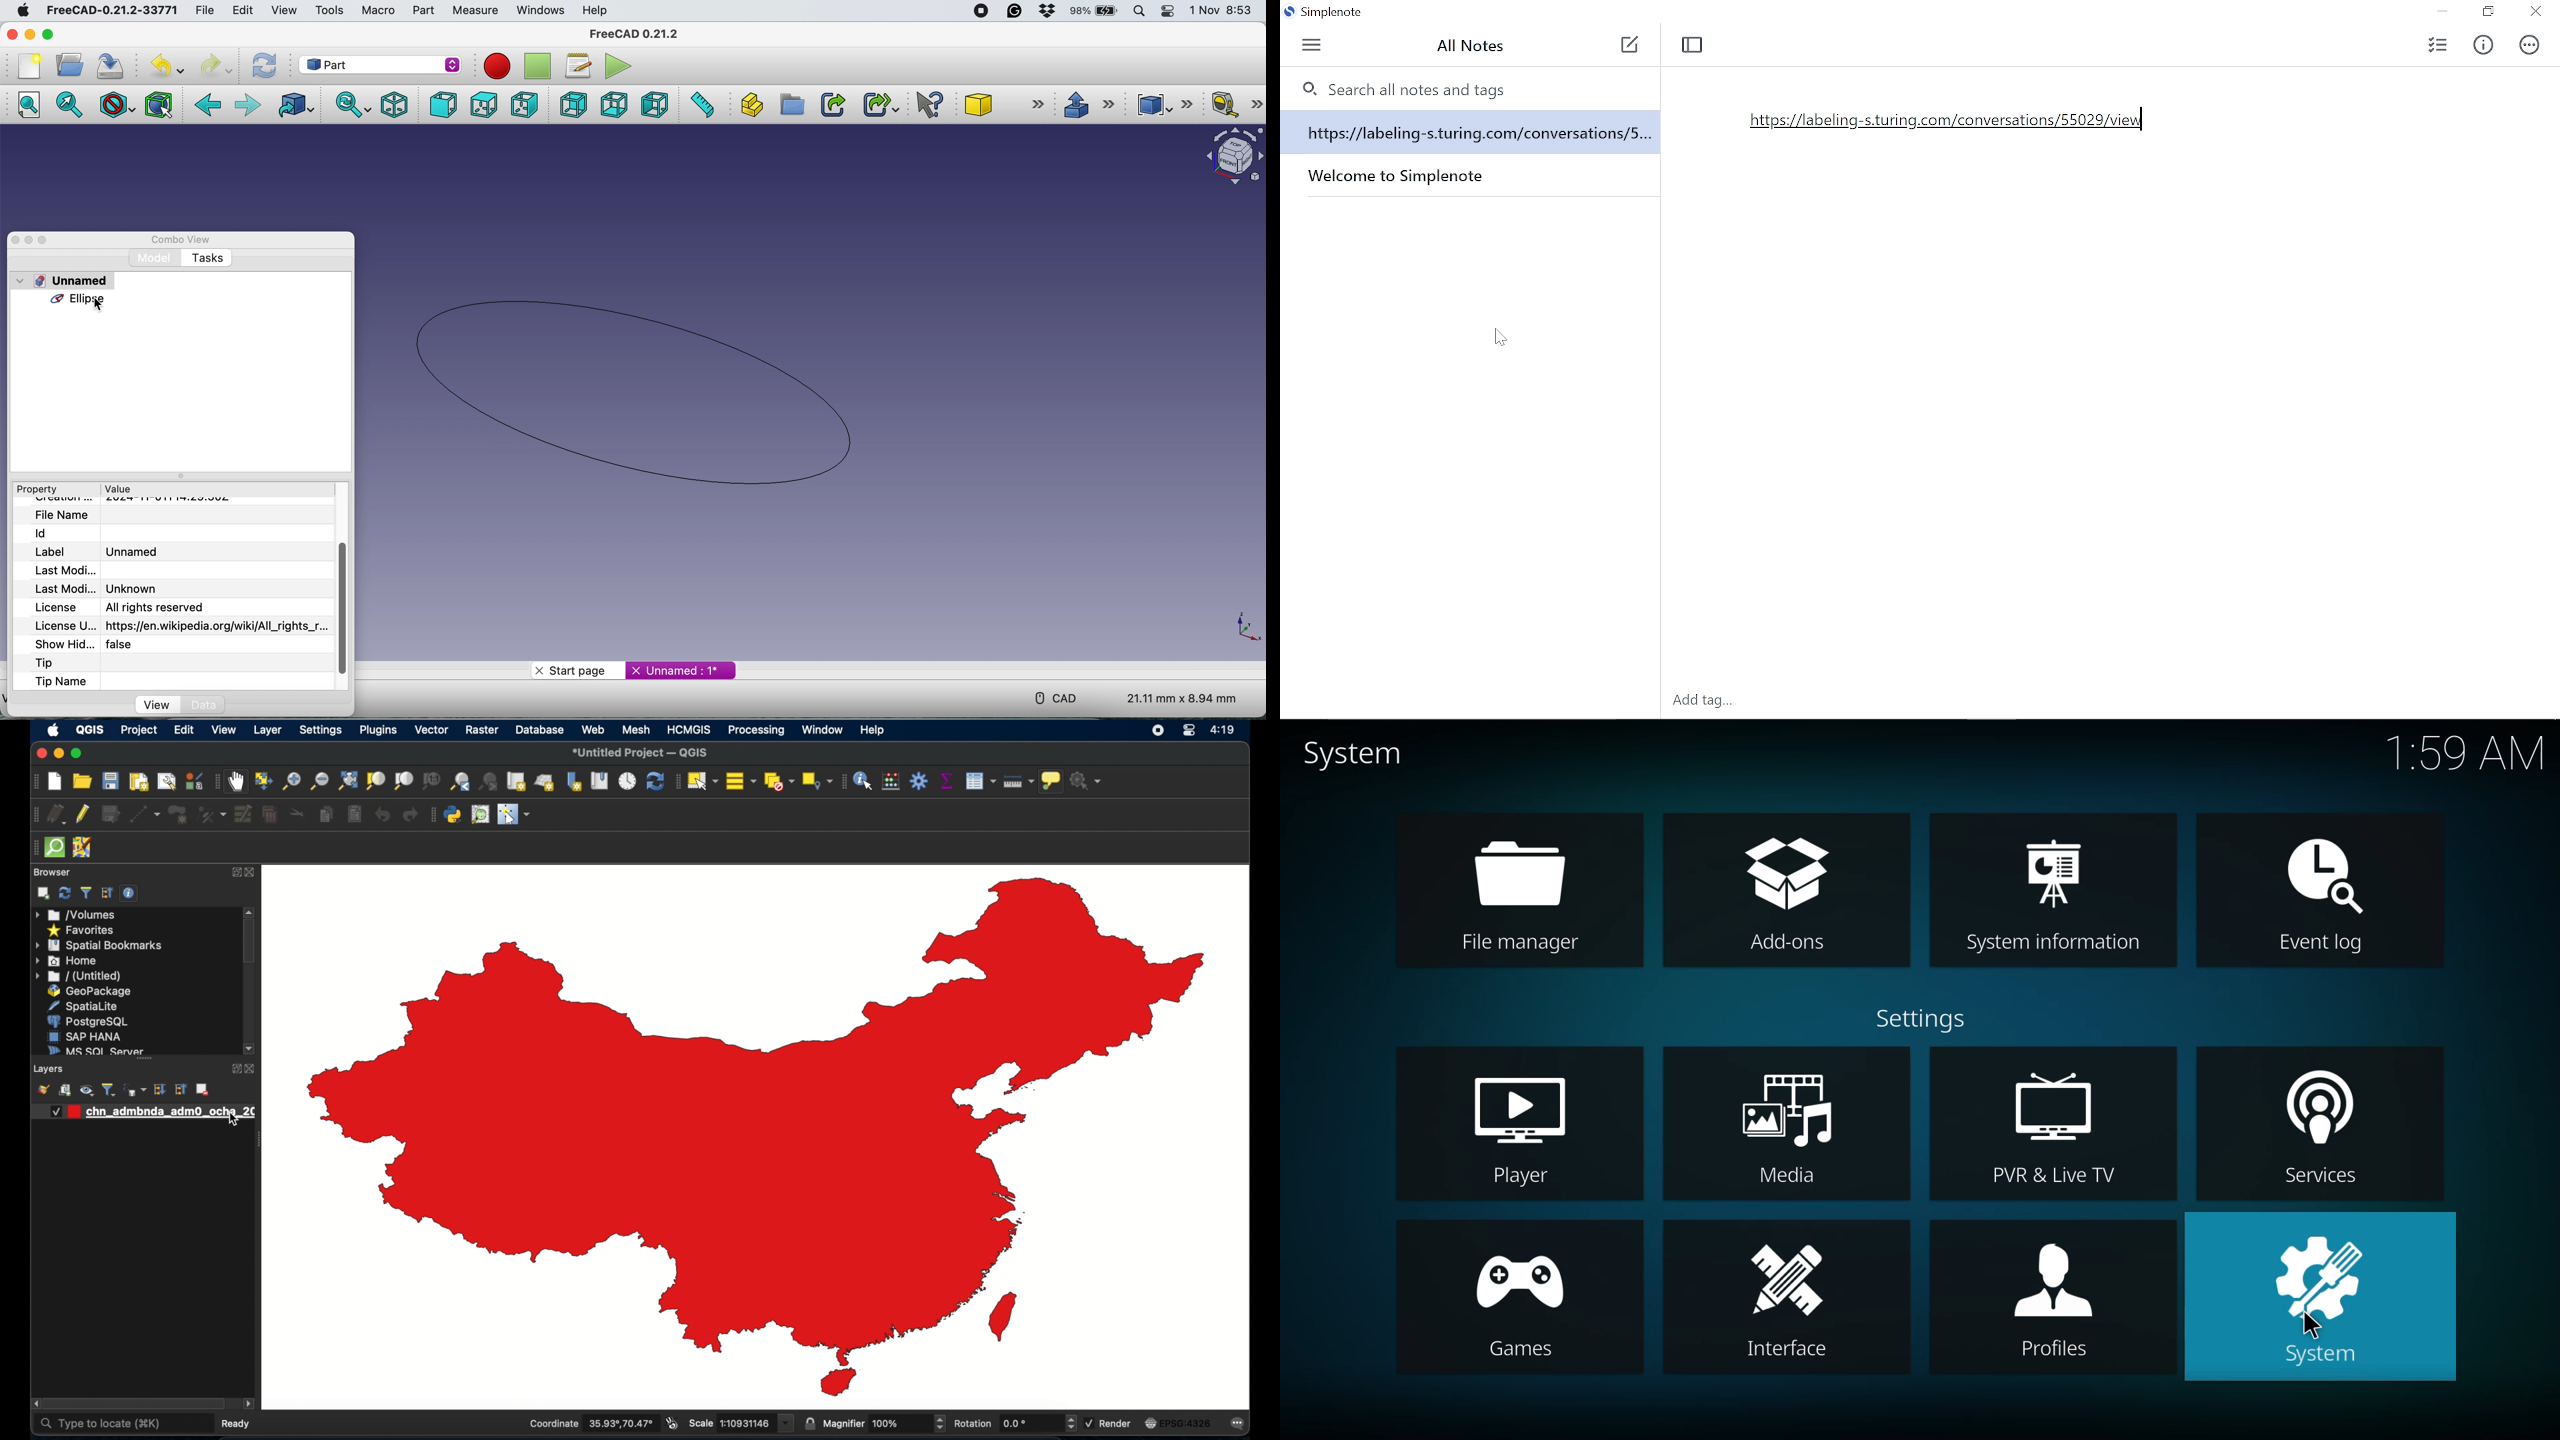  What do you see at coordinates (1517, 901) in the screenshot?
I see `file manager` at bounding box center [1517, 901].